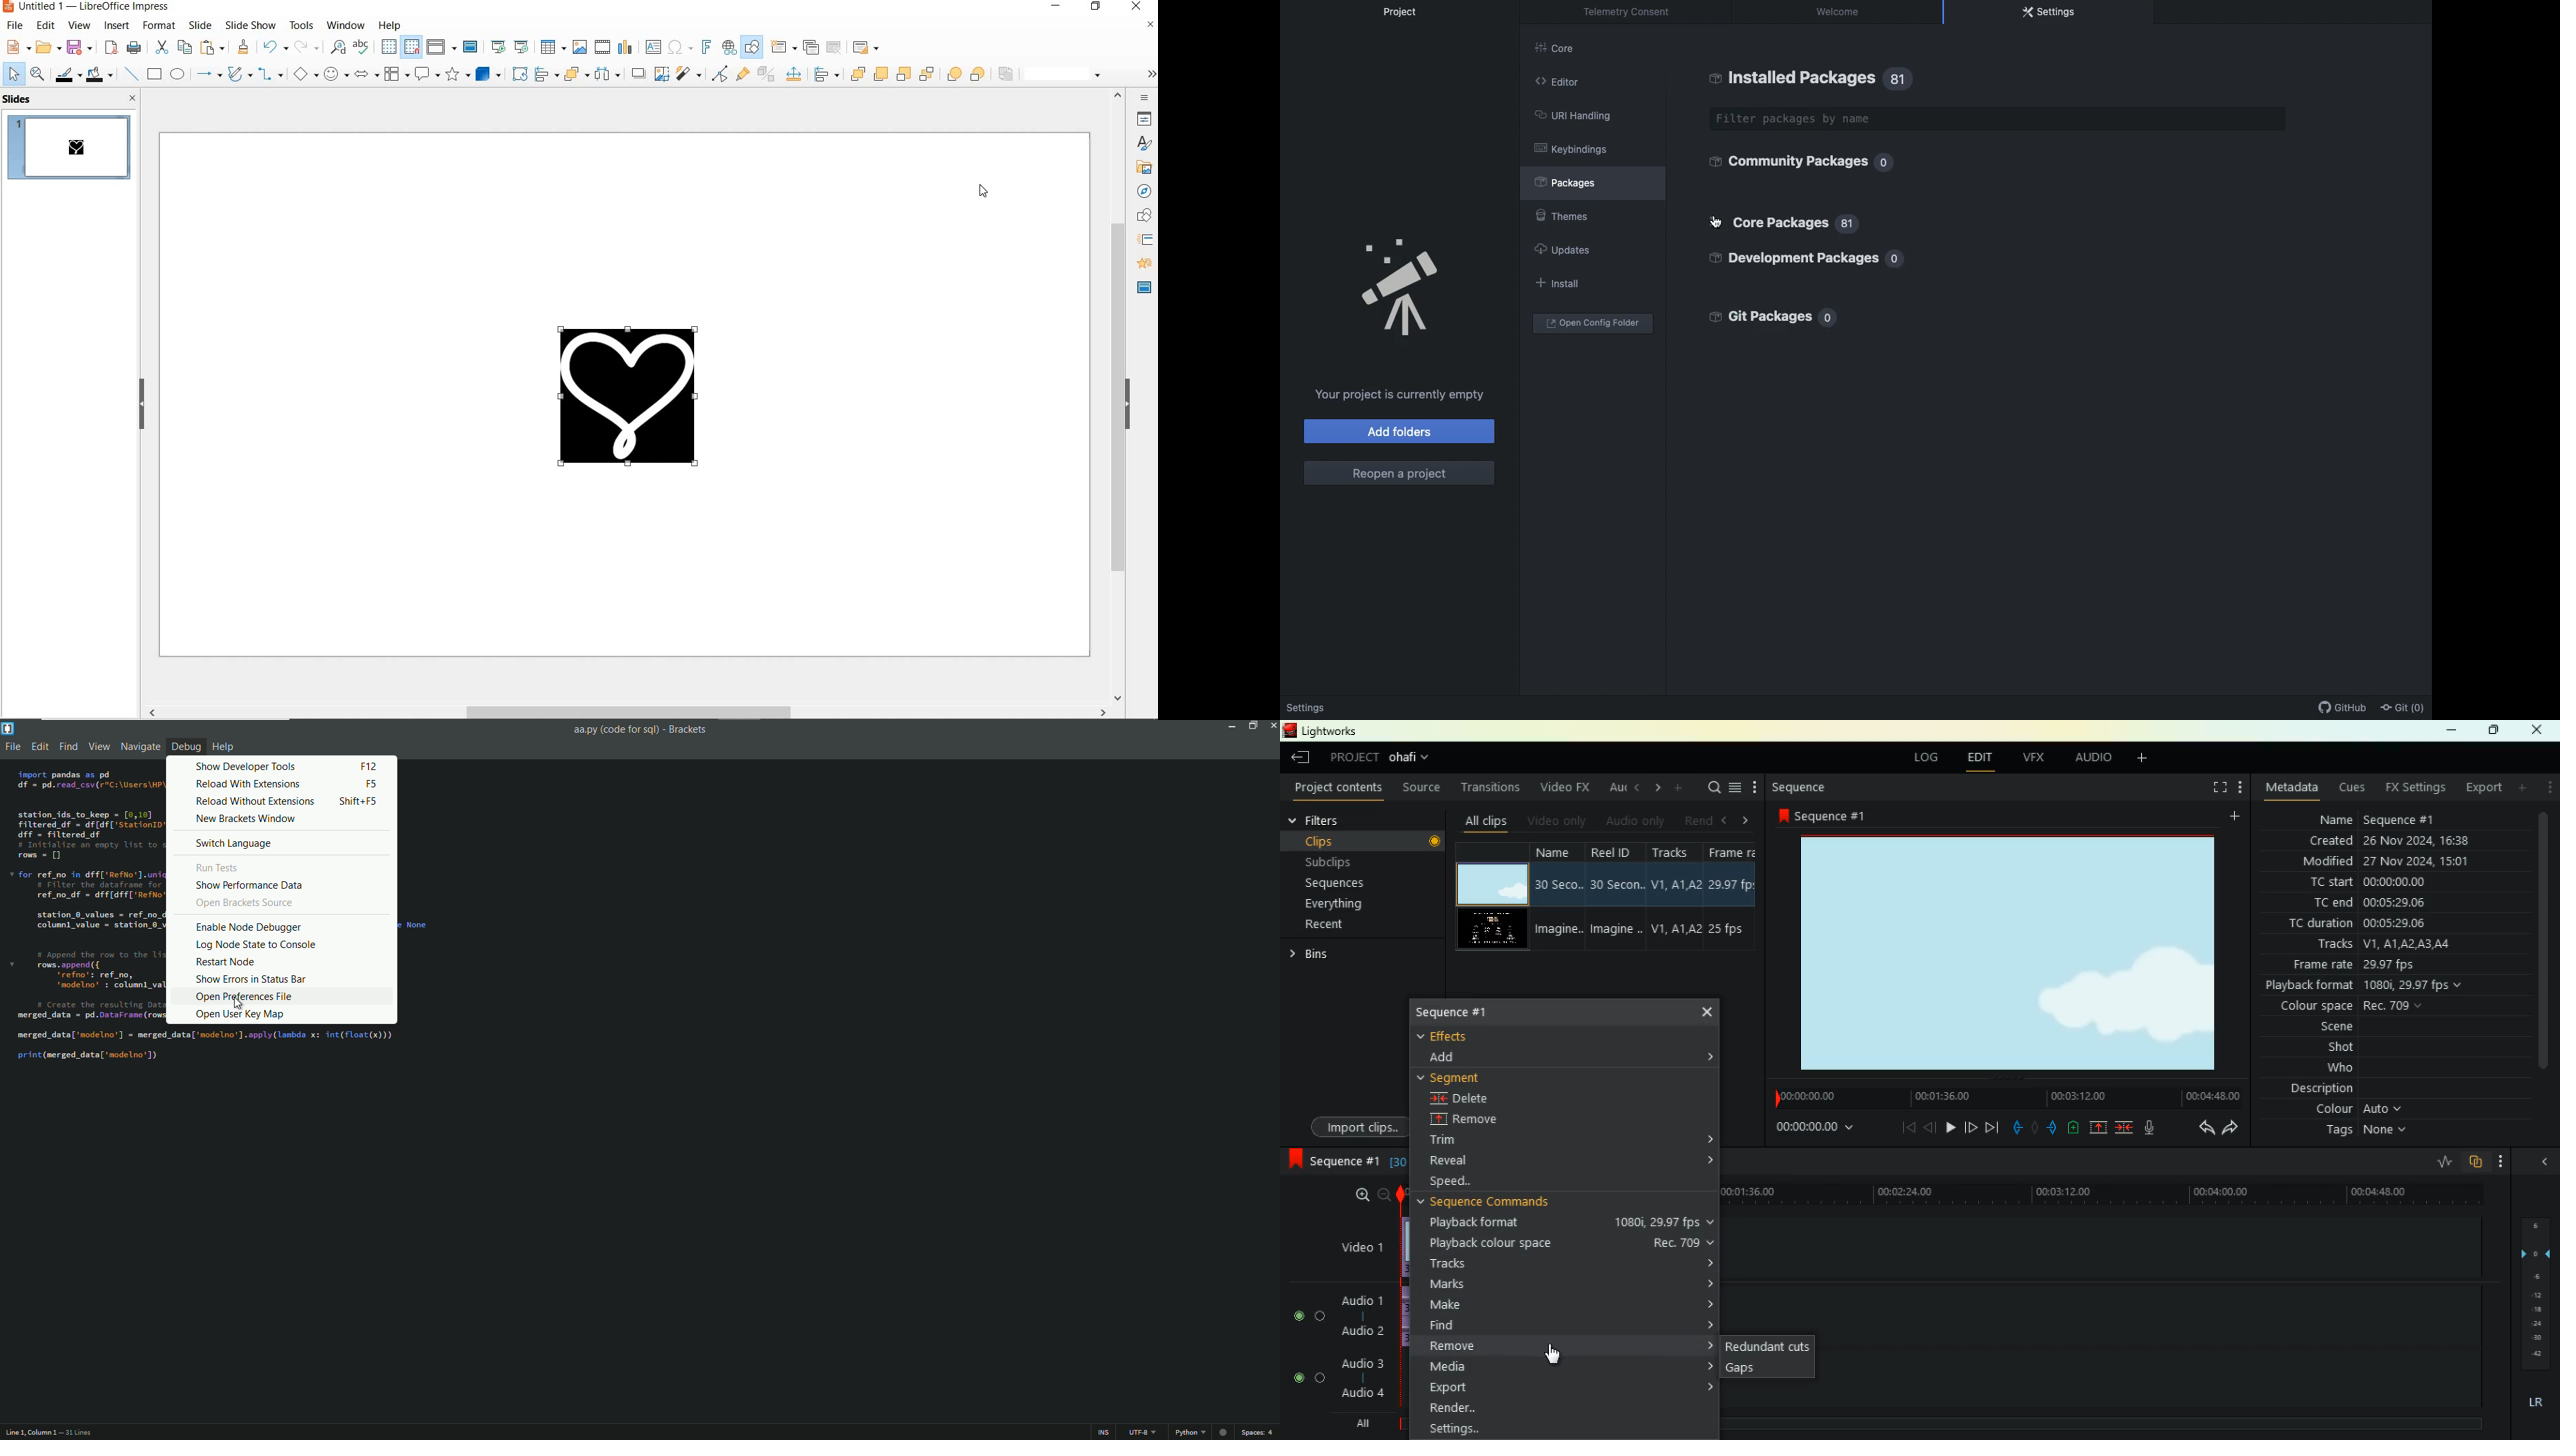  What do you see at coordinates (1455, 1078) in the screenshot?
I see `segment` at bounding box center [1455, 1078].